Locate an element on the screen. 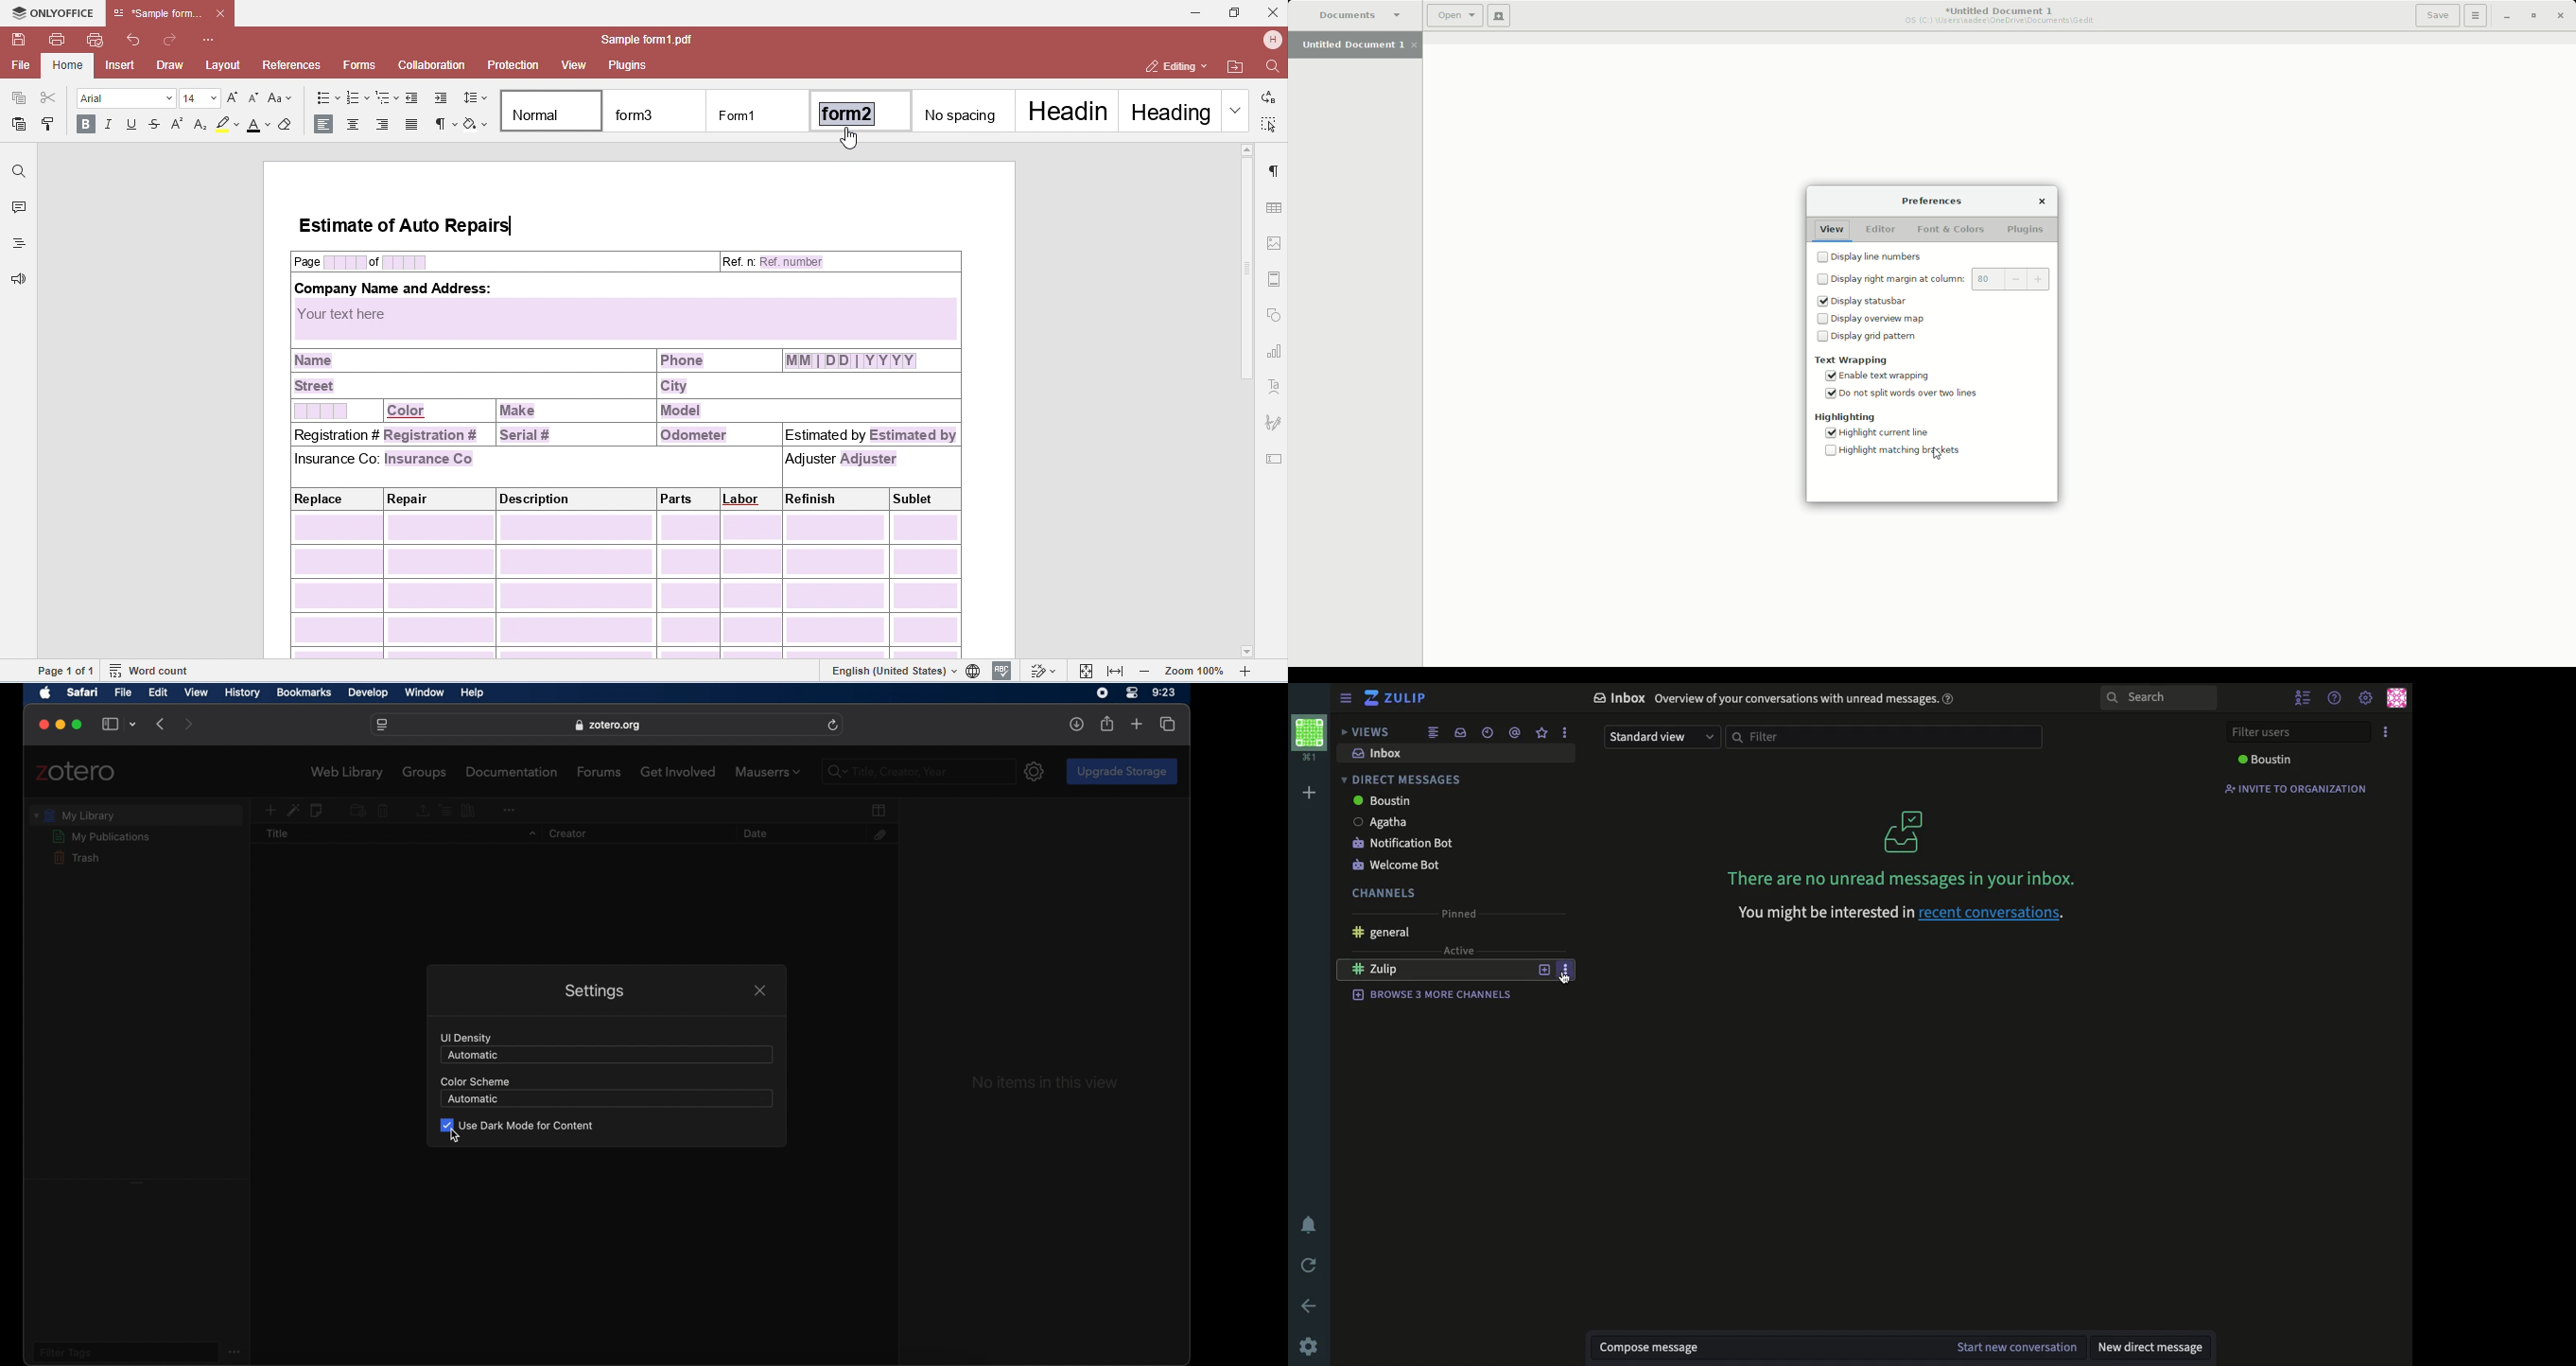 This screenshot has width=2576, height=1372. options is located at coordinates (2388, 732).